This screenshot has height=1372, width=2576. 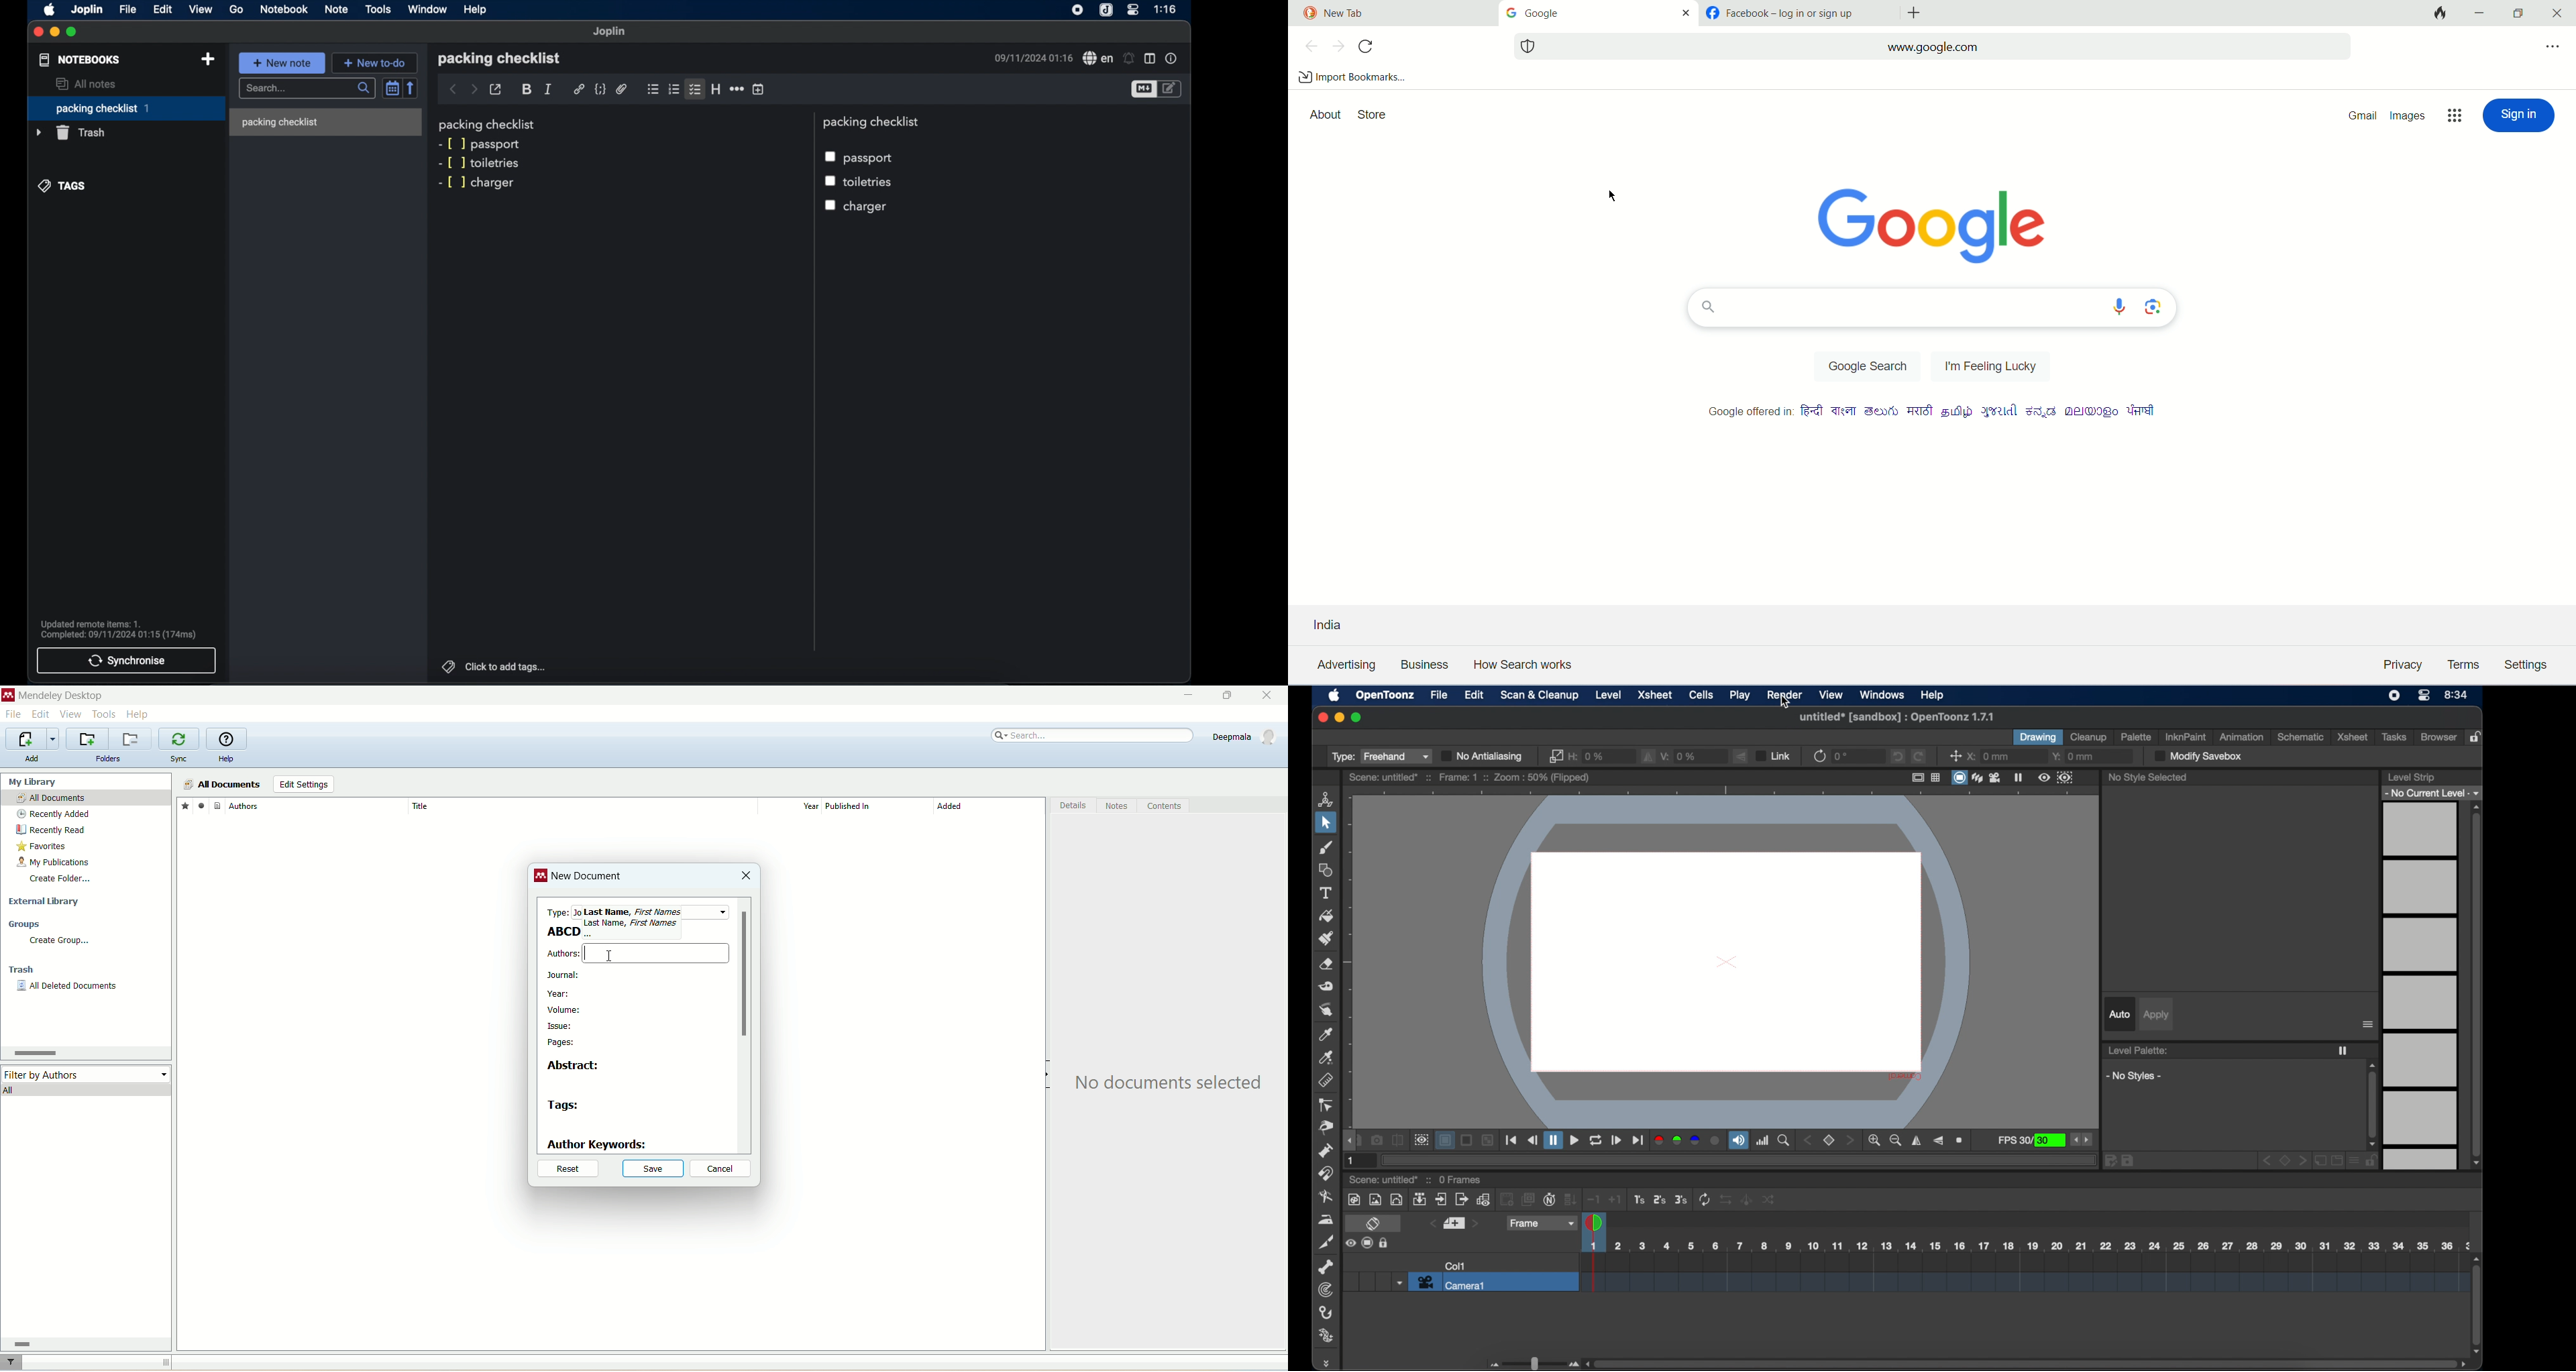 I want to click on playhead, so click(x=1595, y=1222).